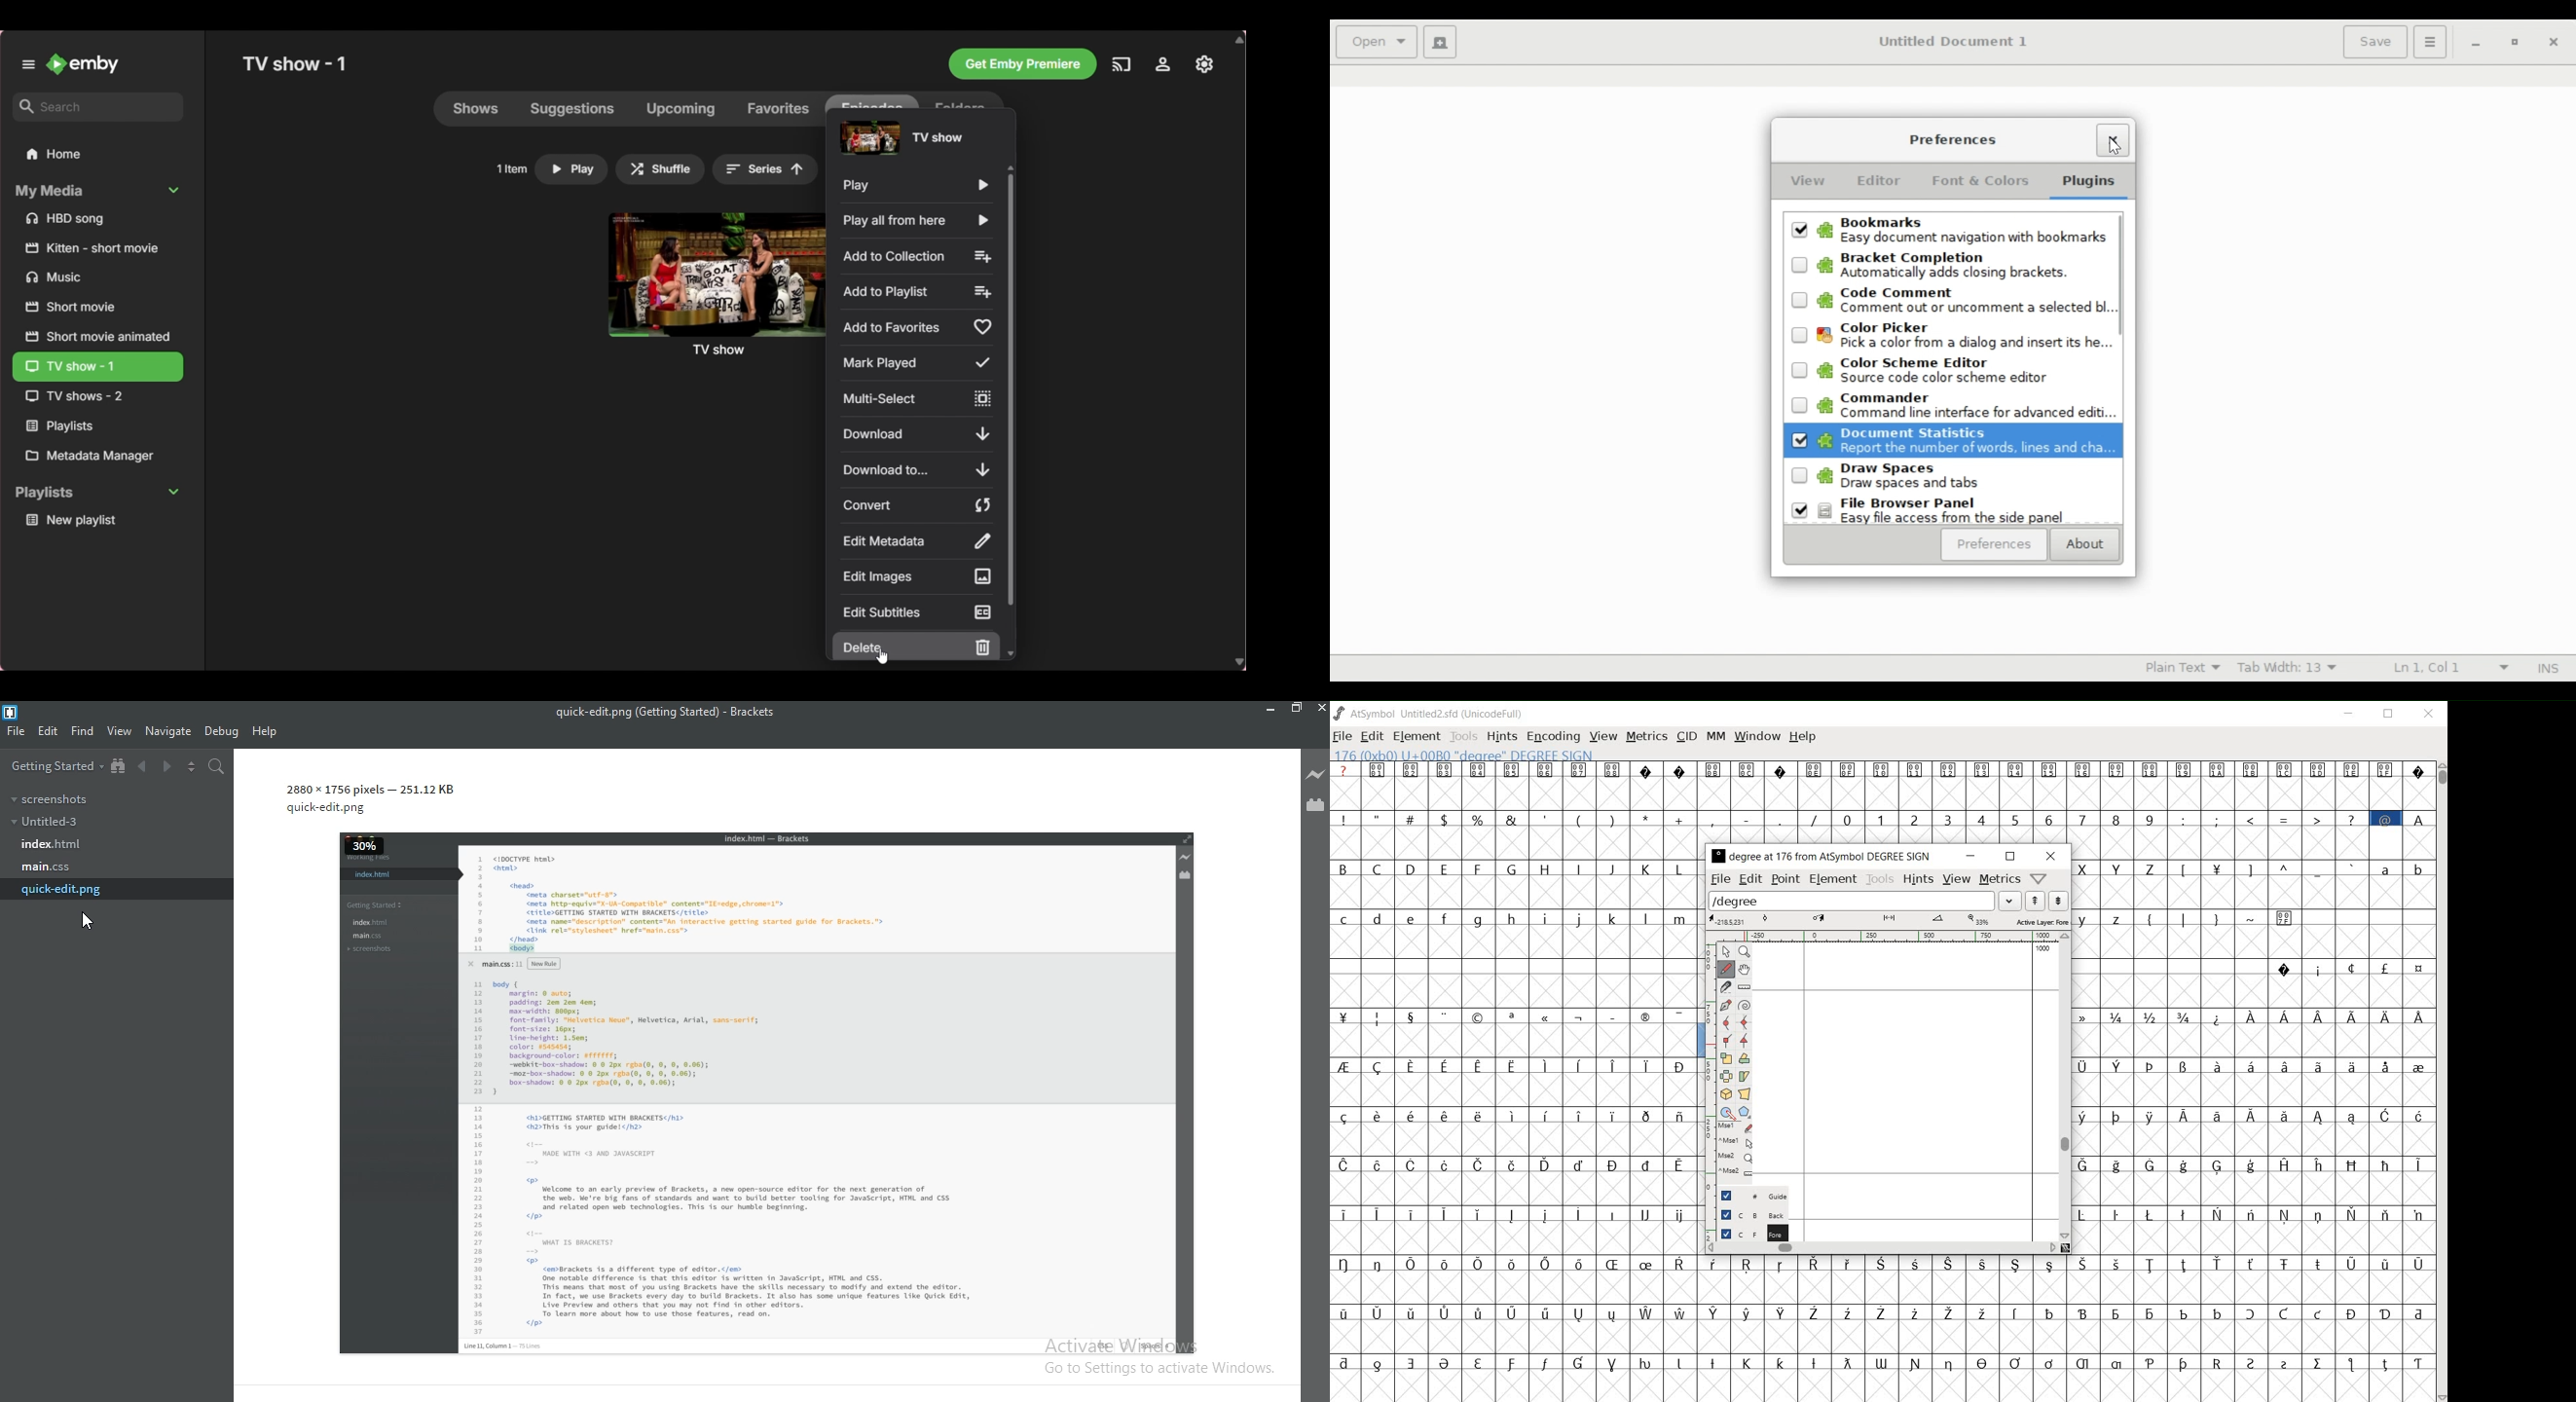 The height and width of the screenshot is (1428, 2576). Describe the element at coordinates (916, 541) in the screenshot. I see `Edit metadata` at that location.